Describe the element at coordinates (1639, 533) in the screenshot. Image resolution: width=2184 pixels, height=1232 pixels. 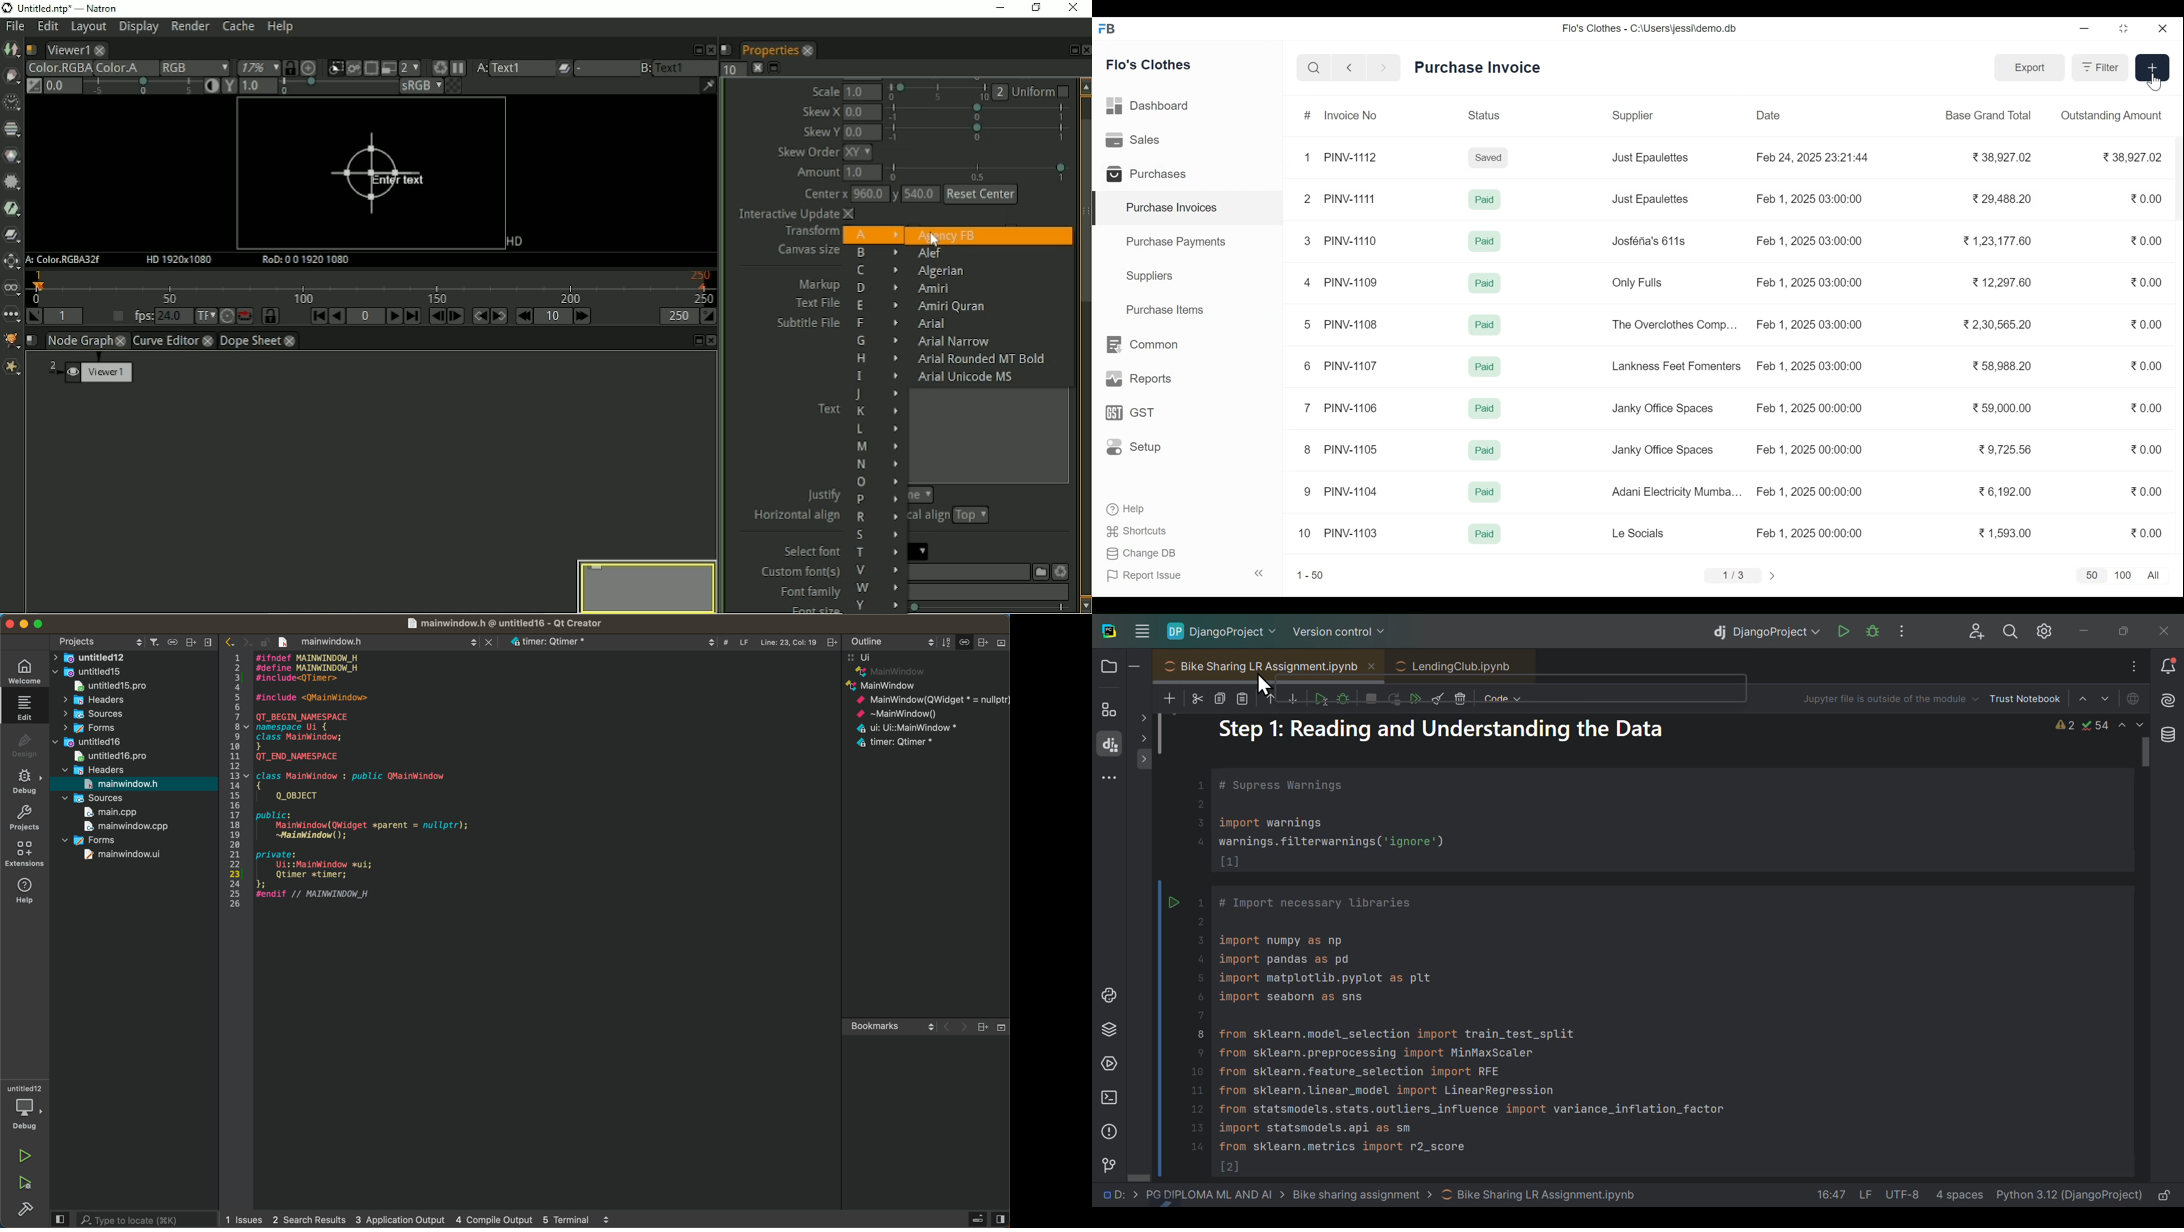
I see `Le Socials` at that location.